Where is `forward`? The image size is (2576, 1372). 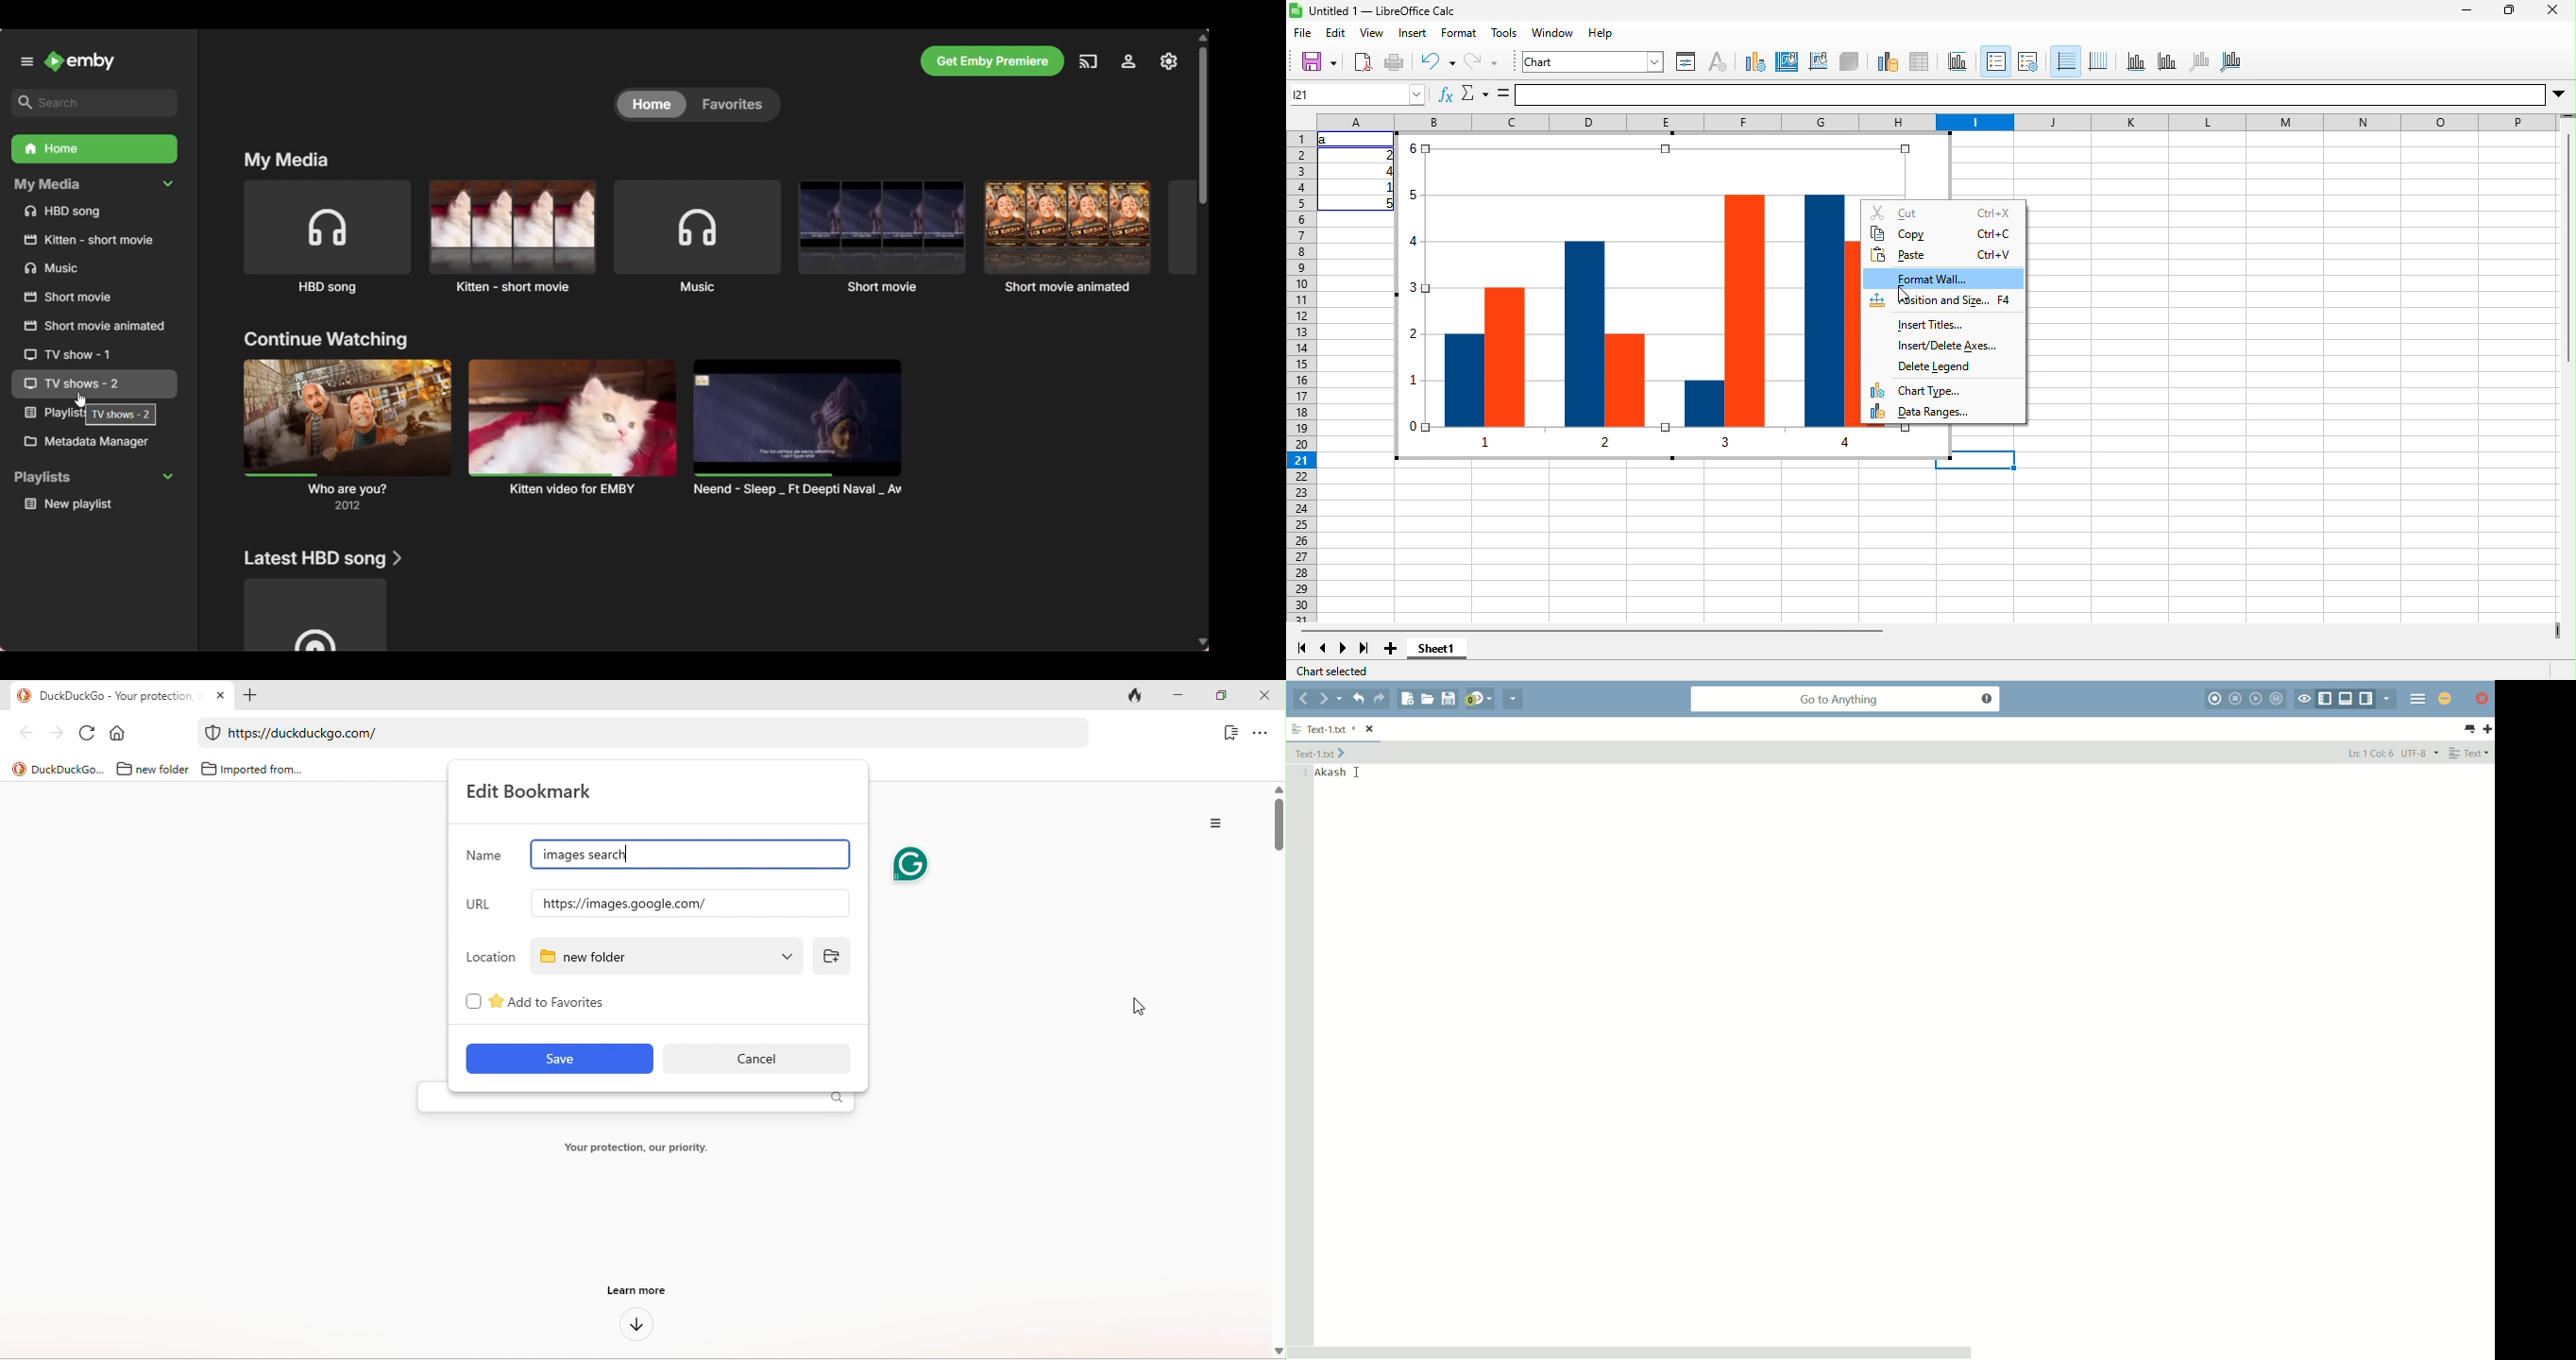 forward is located at coordinates (53, 732).